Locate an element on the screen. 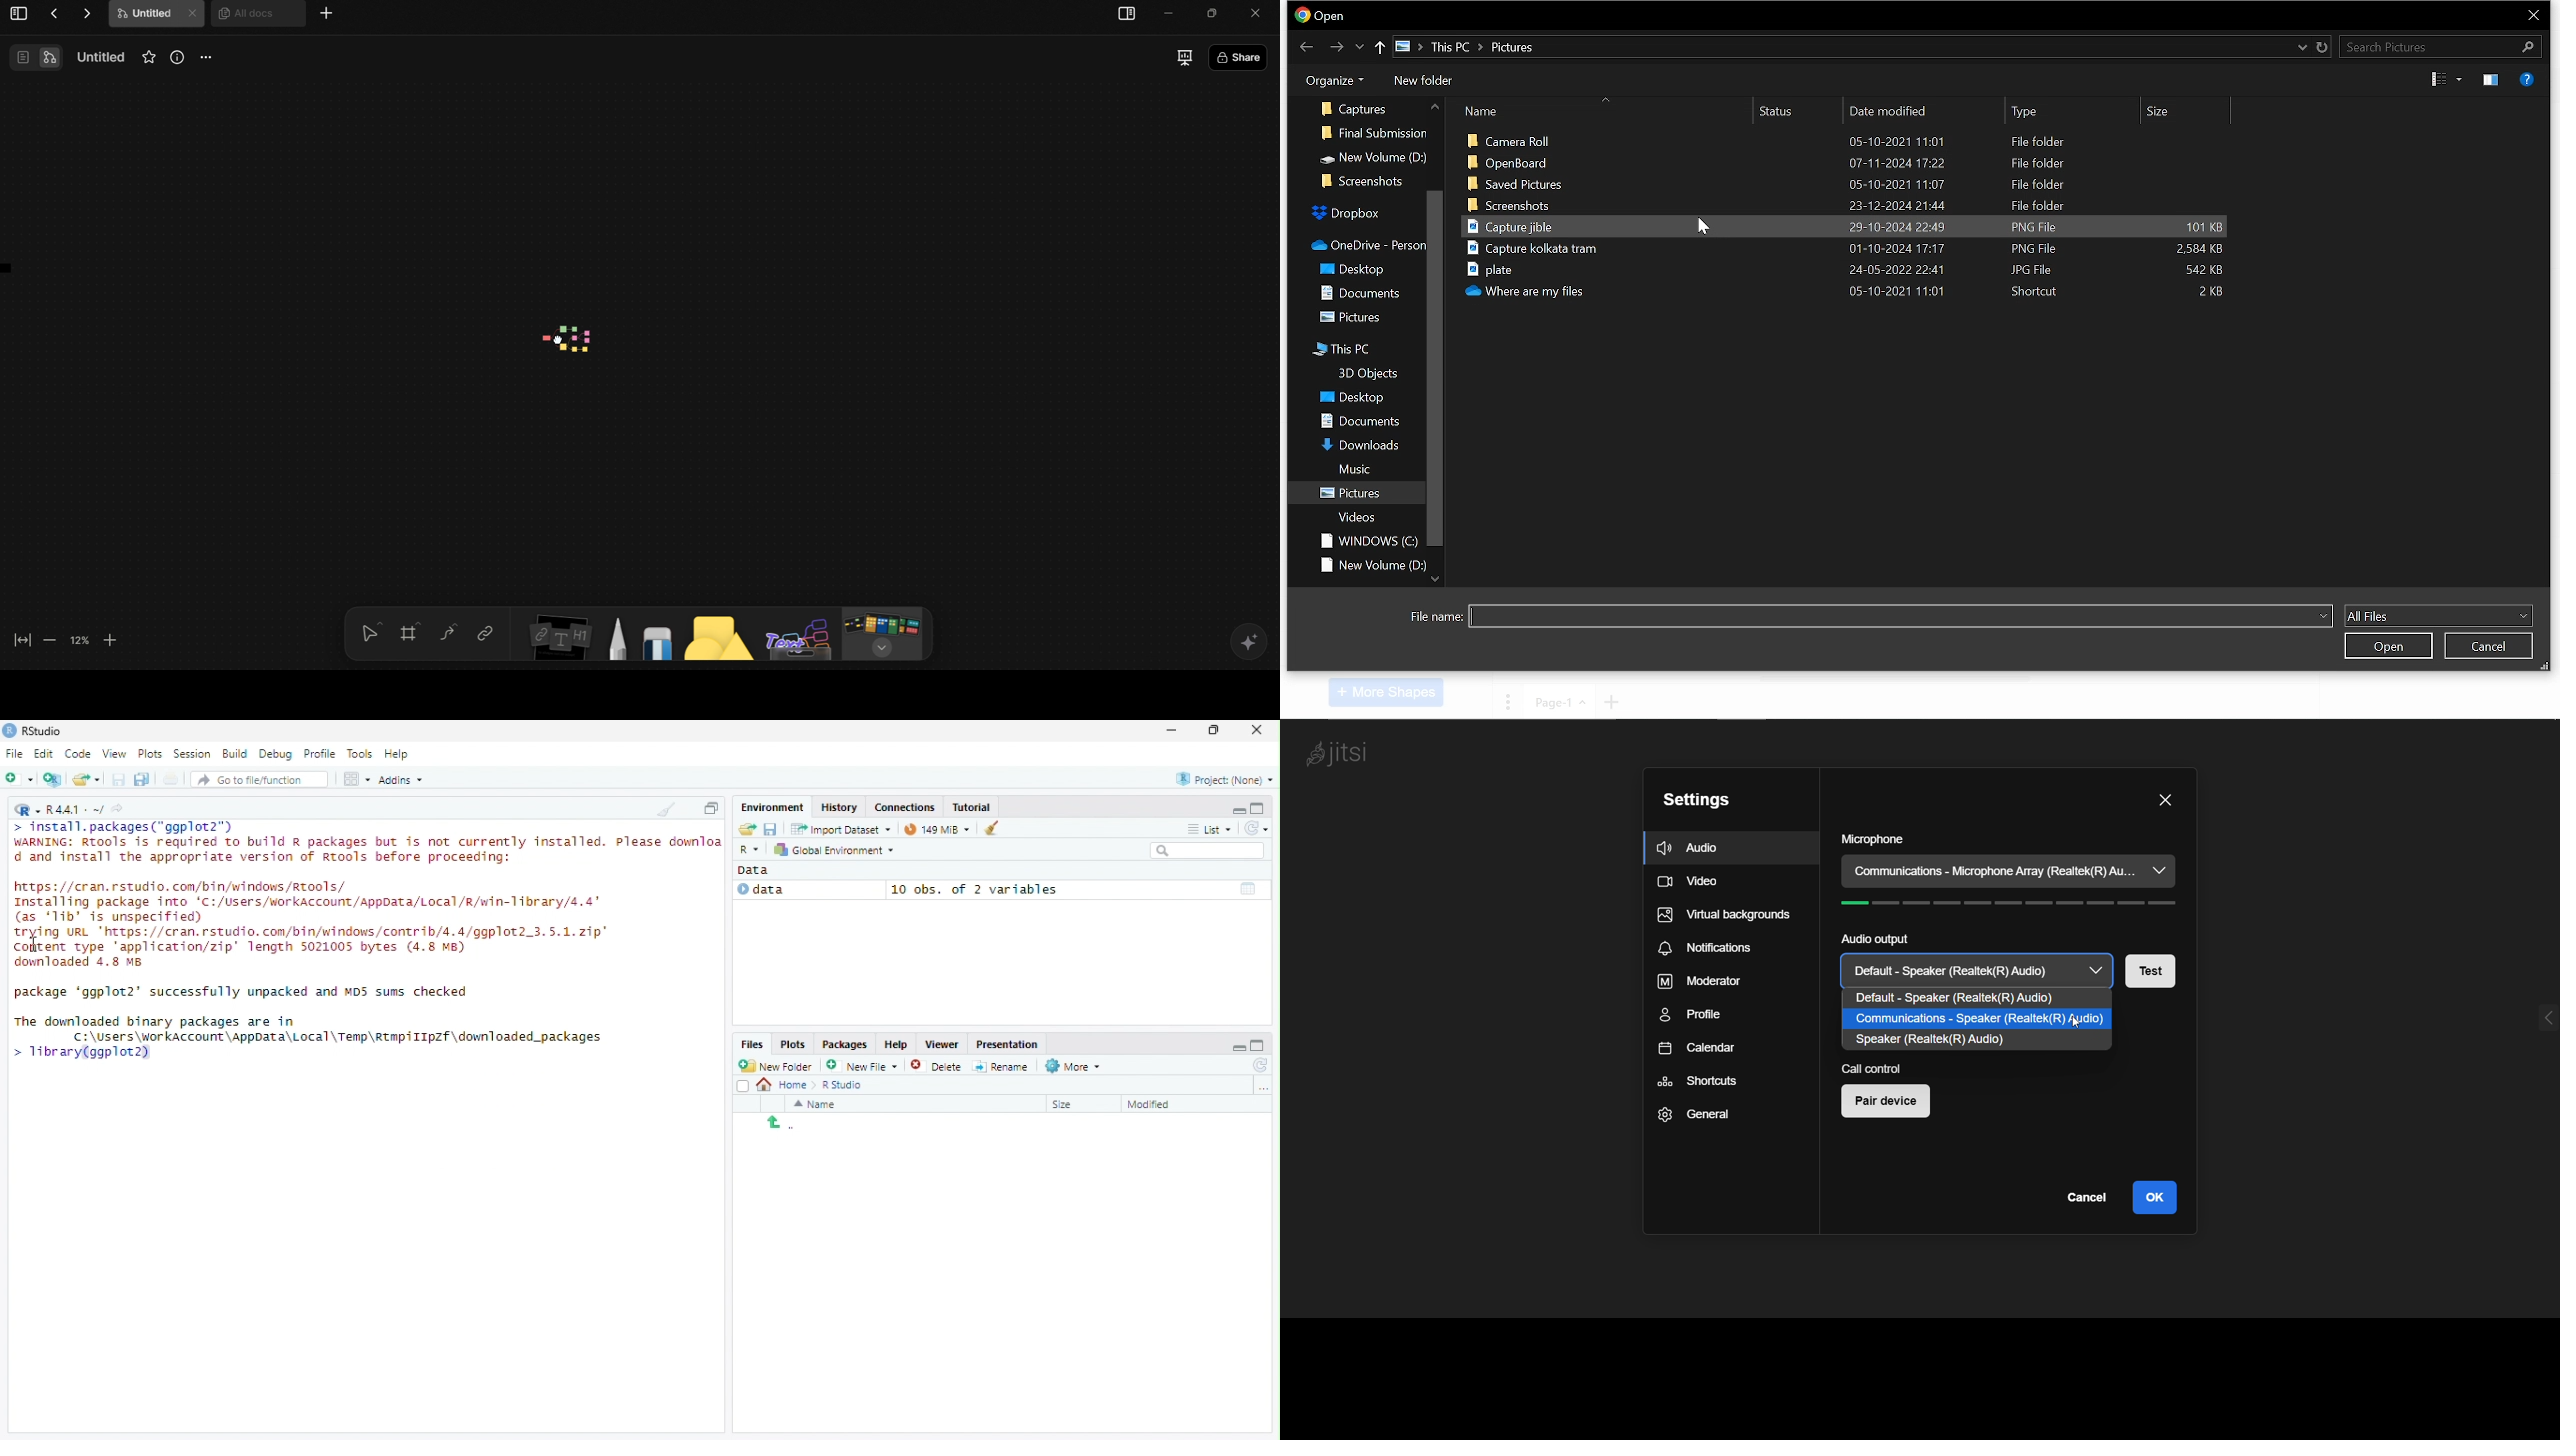 The width and height of the screenshot is (2576, 1456). files is located at coordinates (1849, 226).